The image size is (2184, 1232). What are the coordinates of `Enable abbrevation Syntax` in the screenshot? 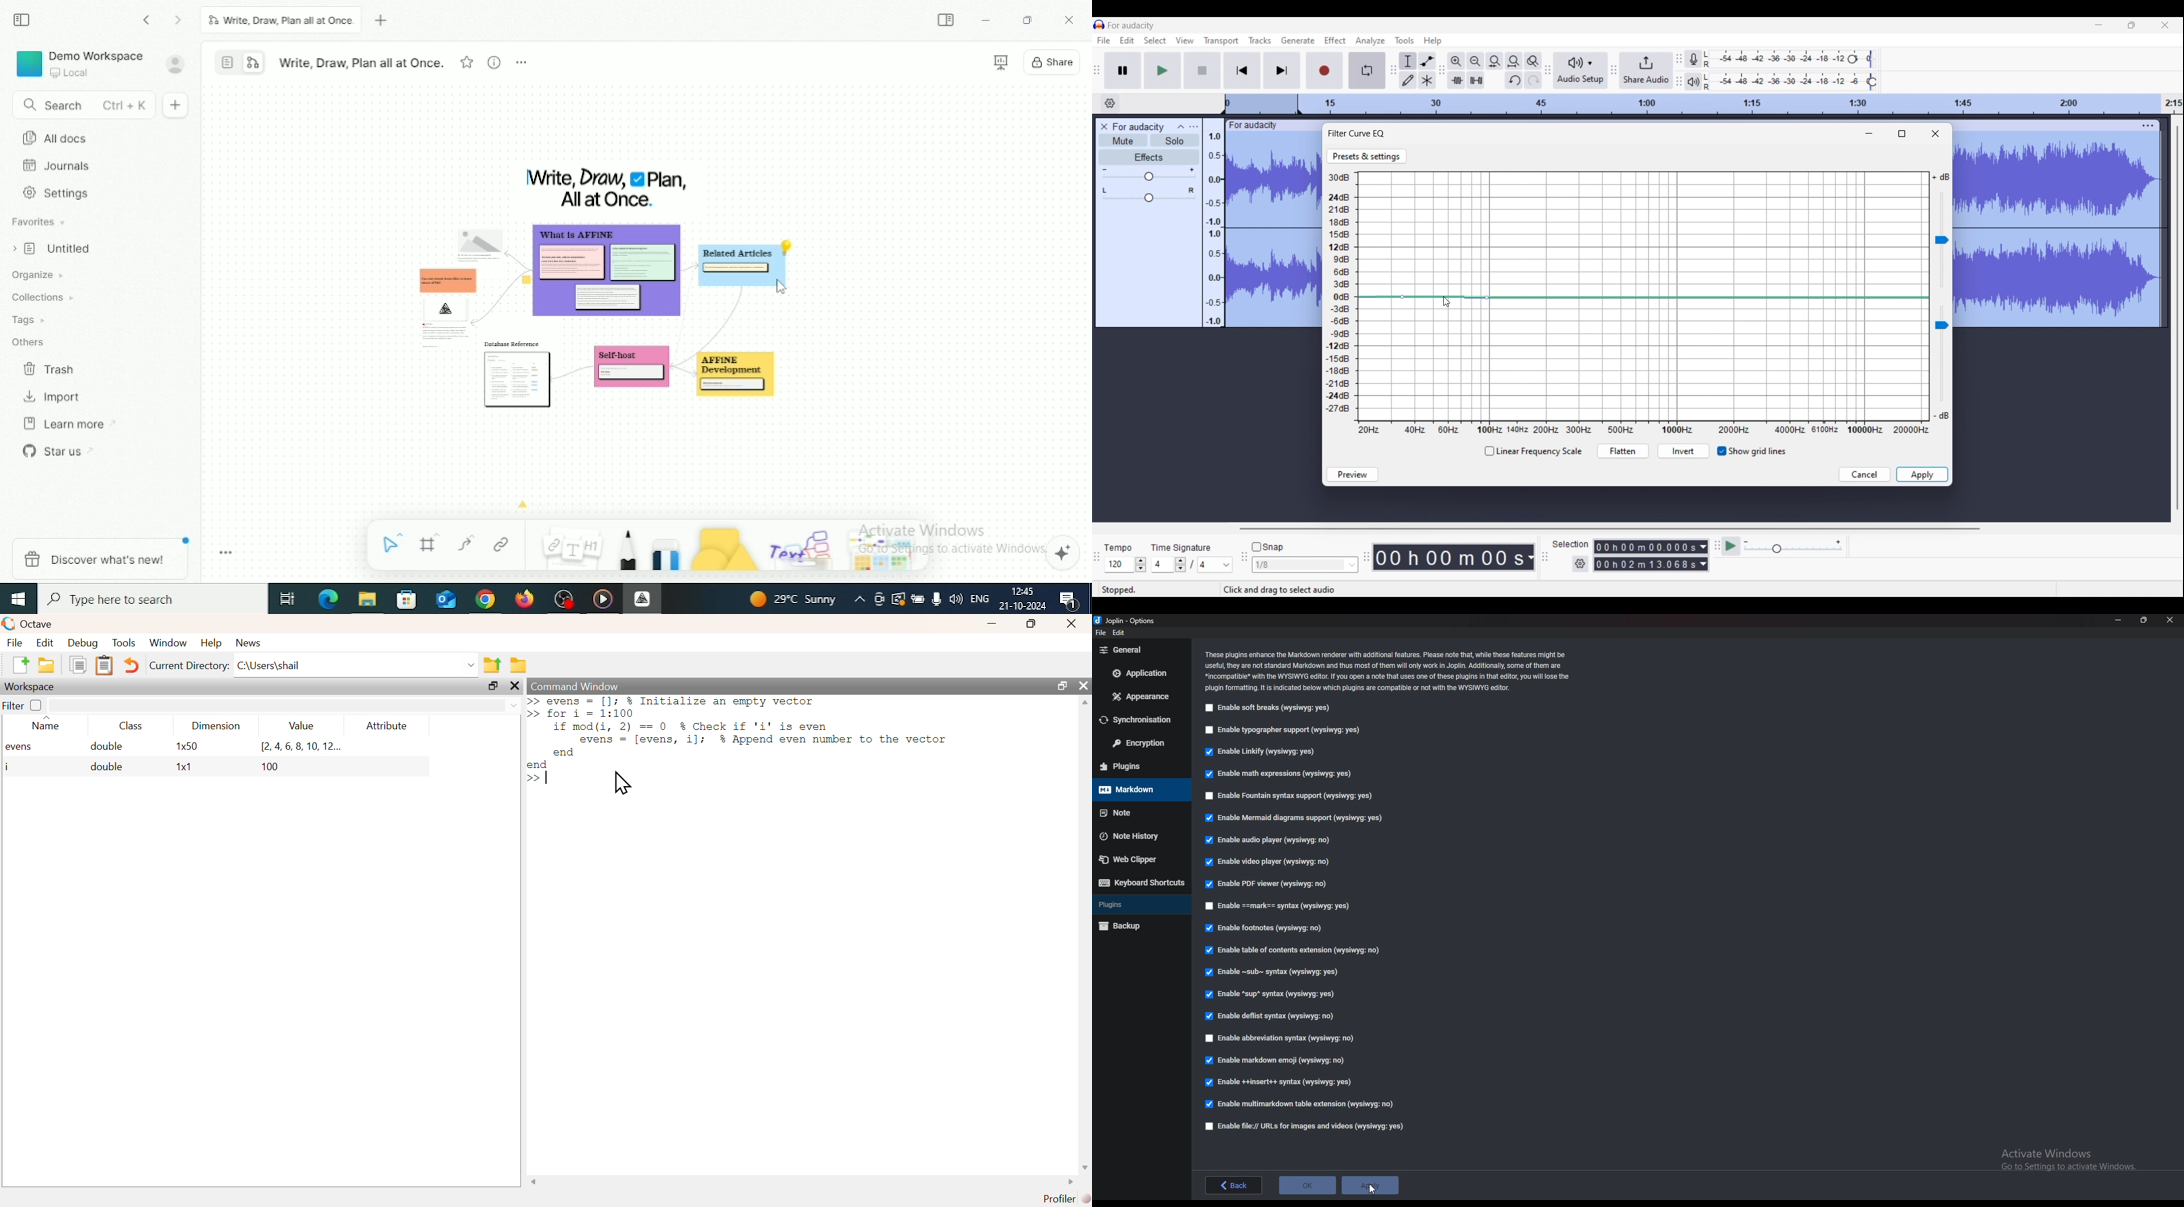 It's located at (1288, 1039).